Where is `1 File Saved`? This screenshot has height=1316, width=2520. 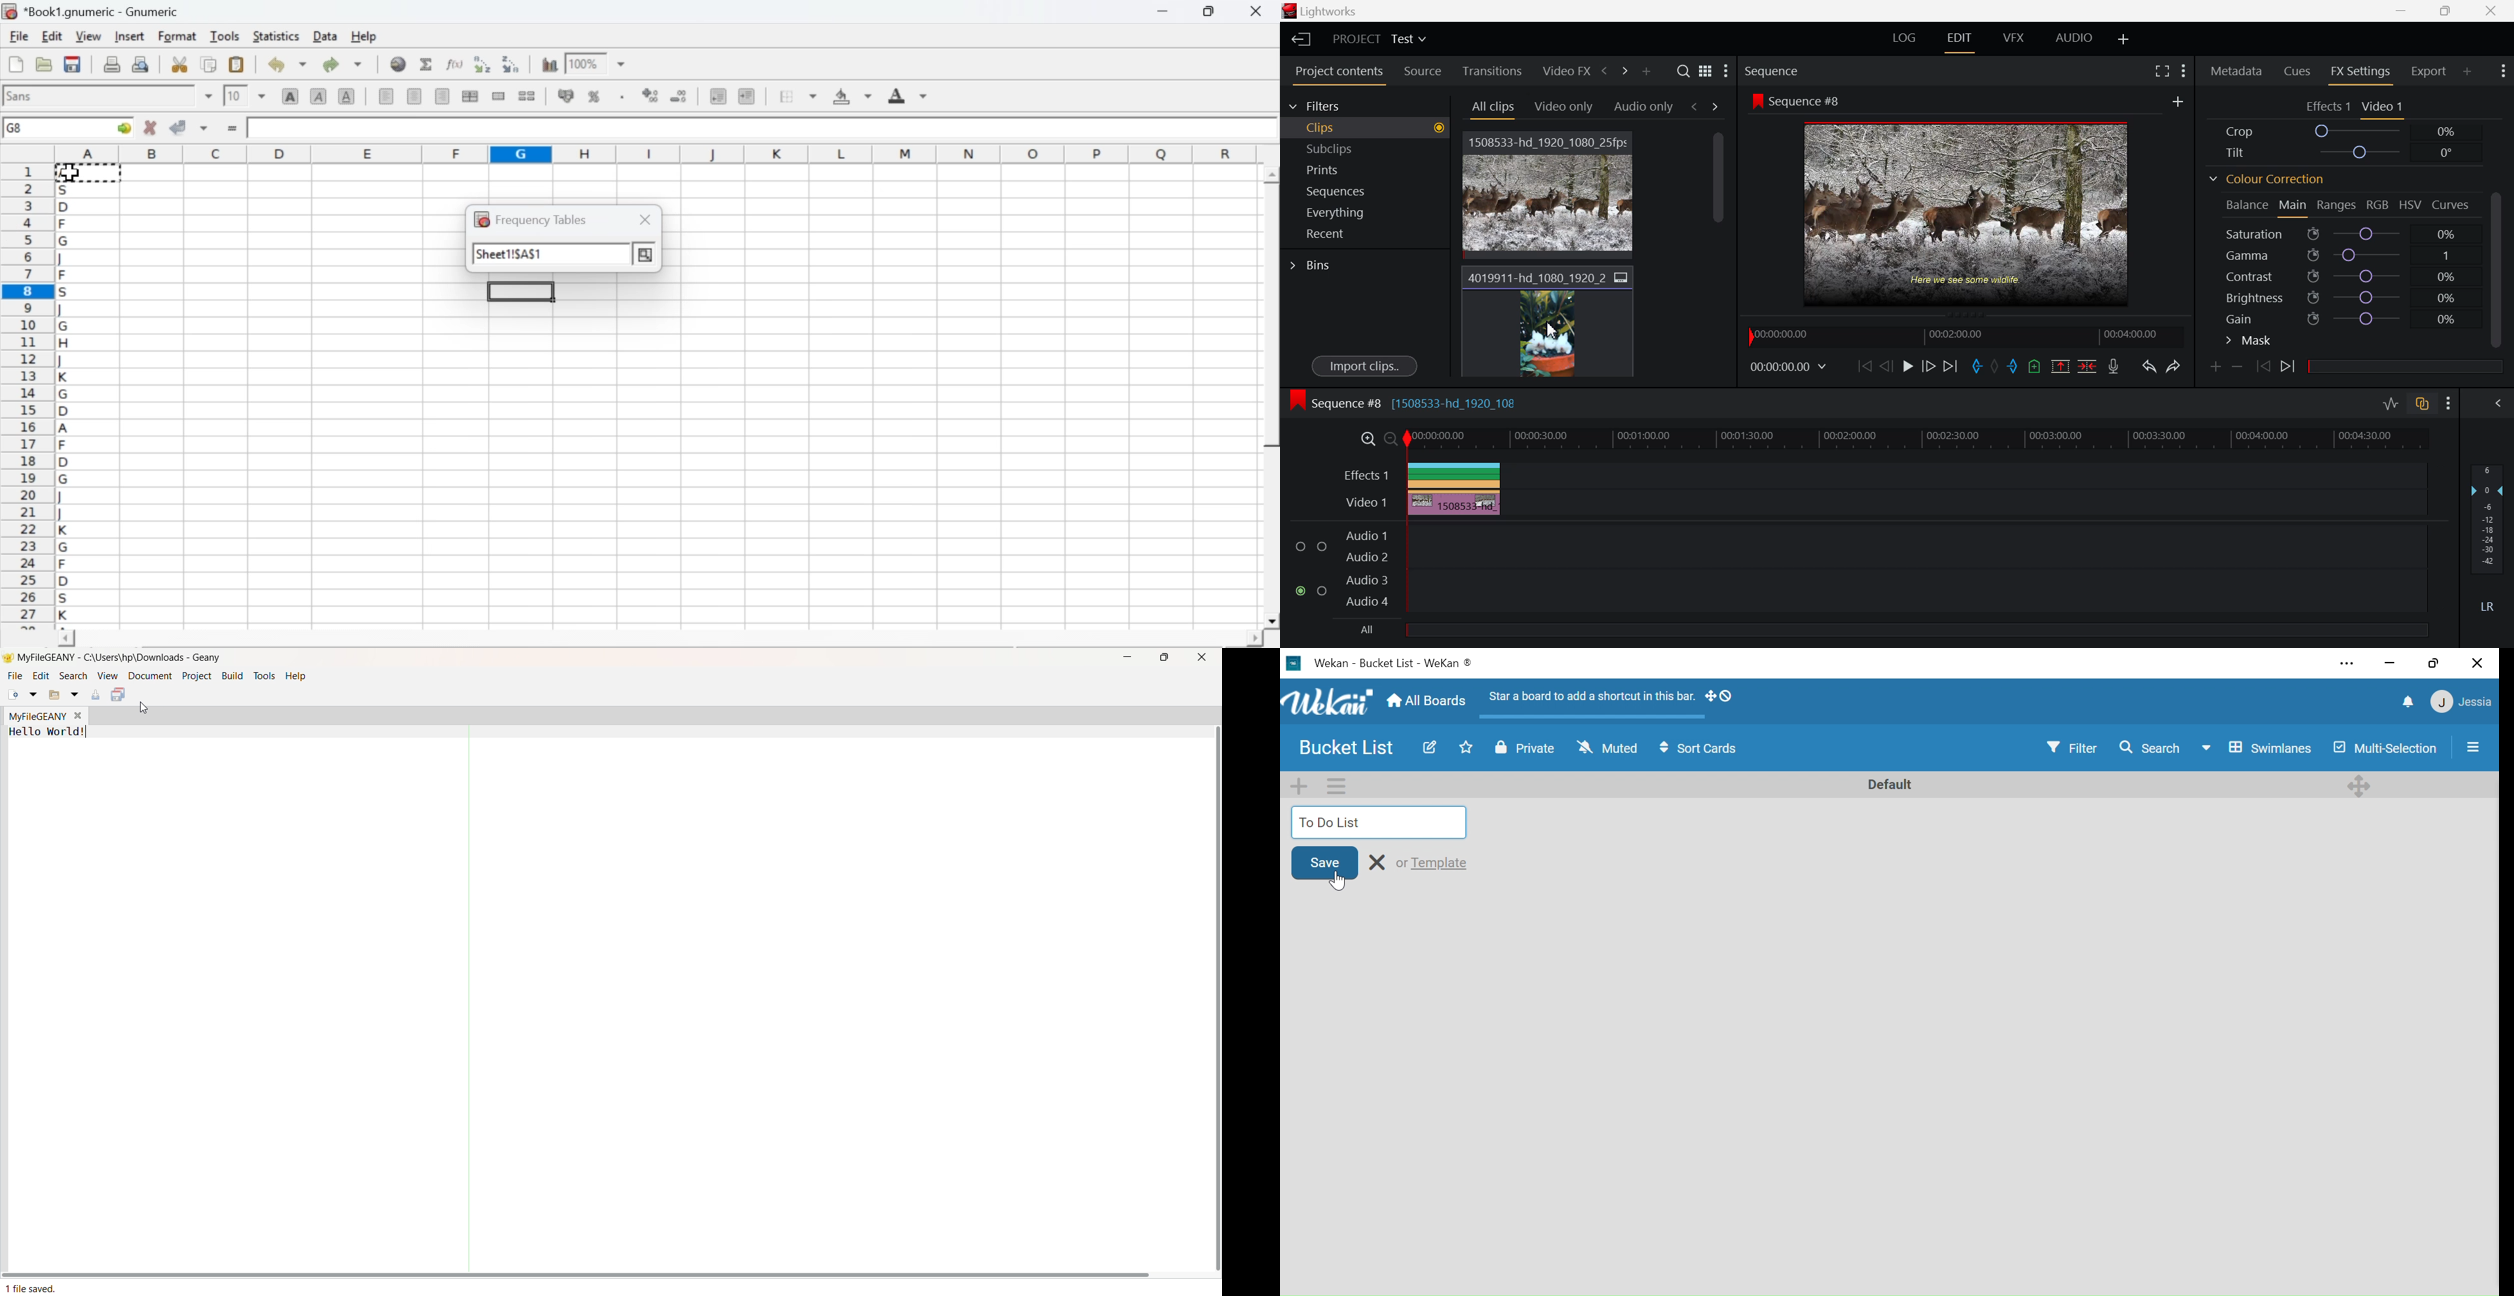 1 File Saved is located at coordinates (37, 1290).